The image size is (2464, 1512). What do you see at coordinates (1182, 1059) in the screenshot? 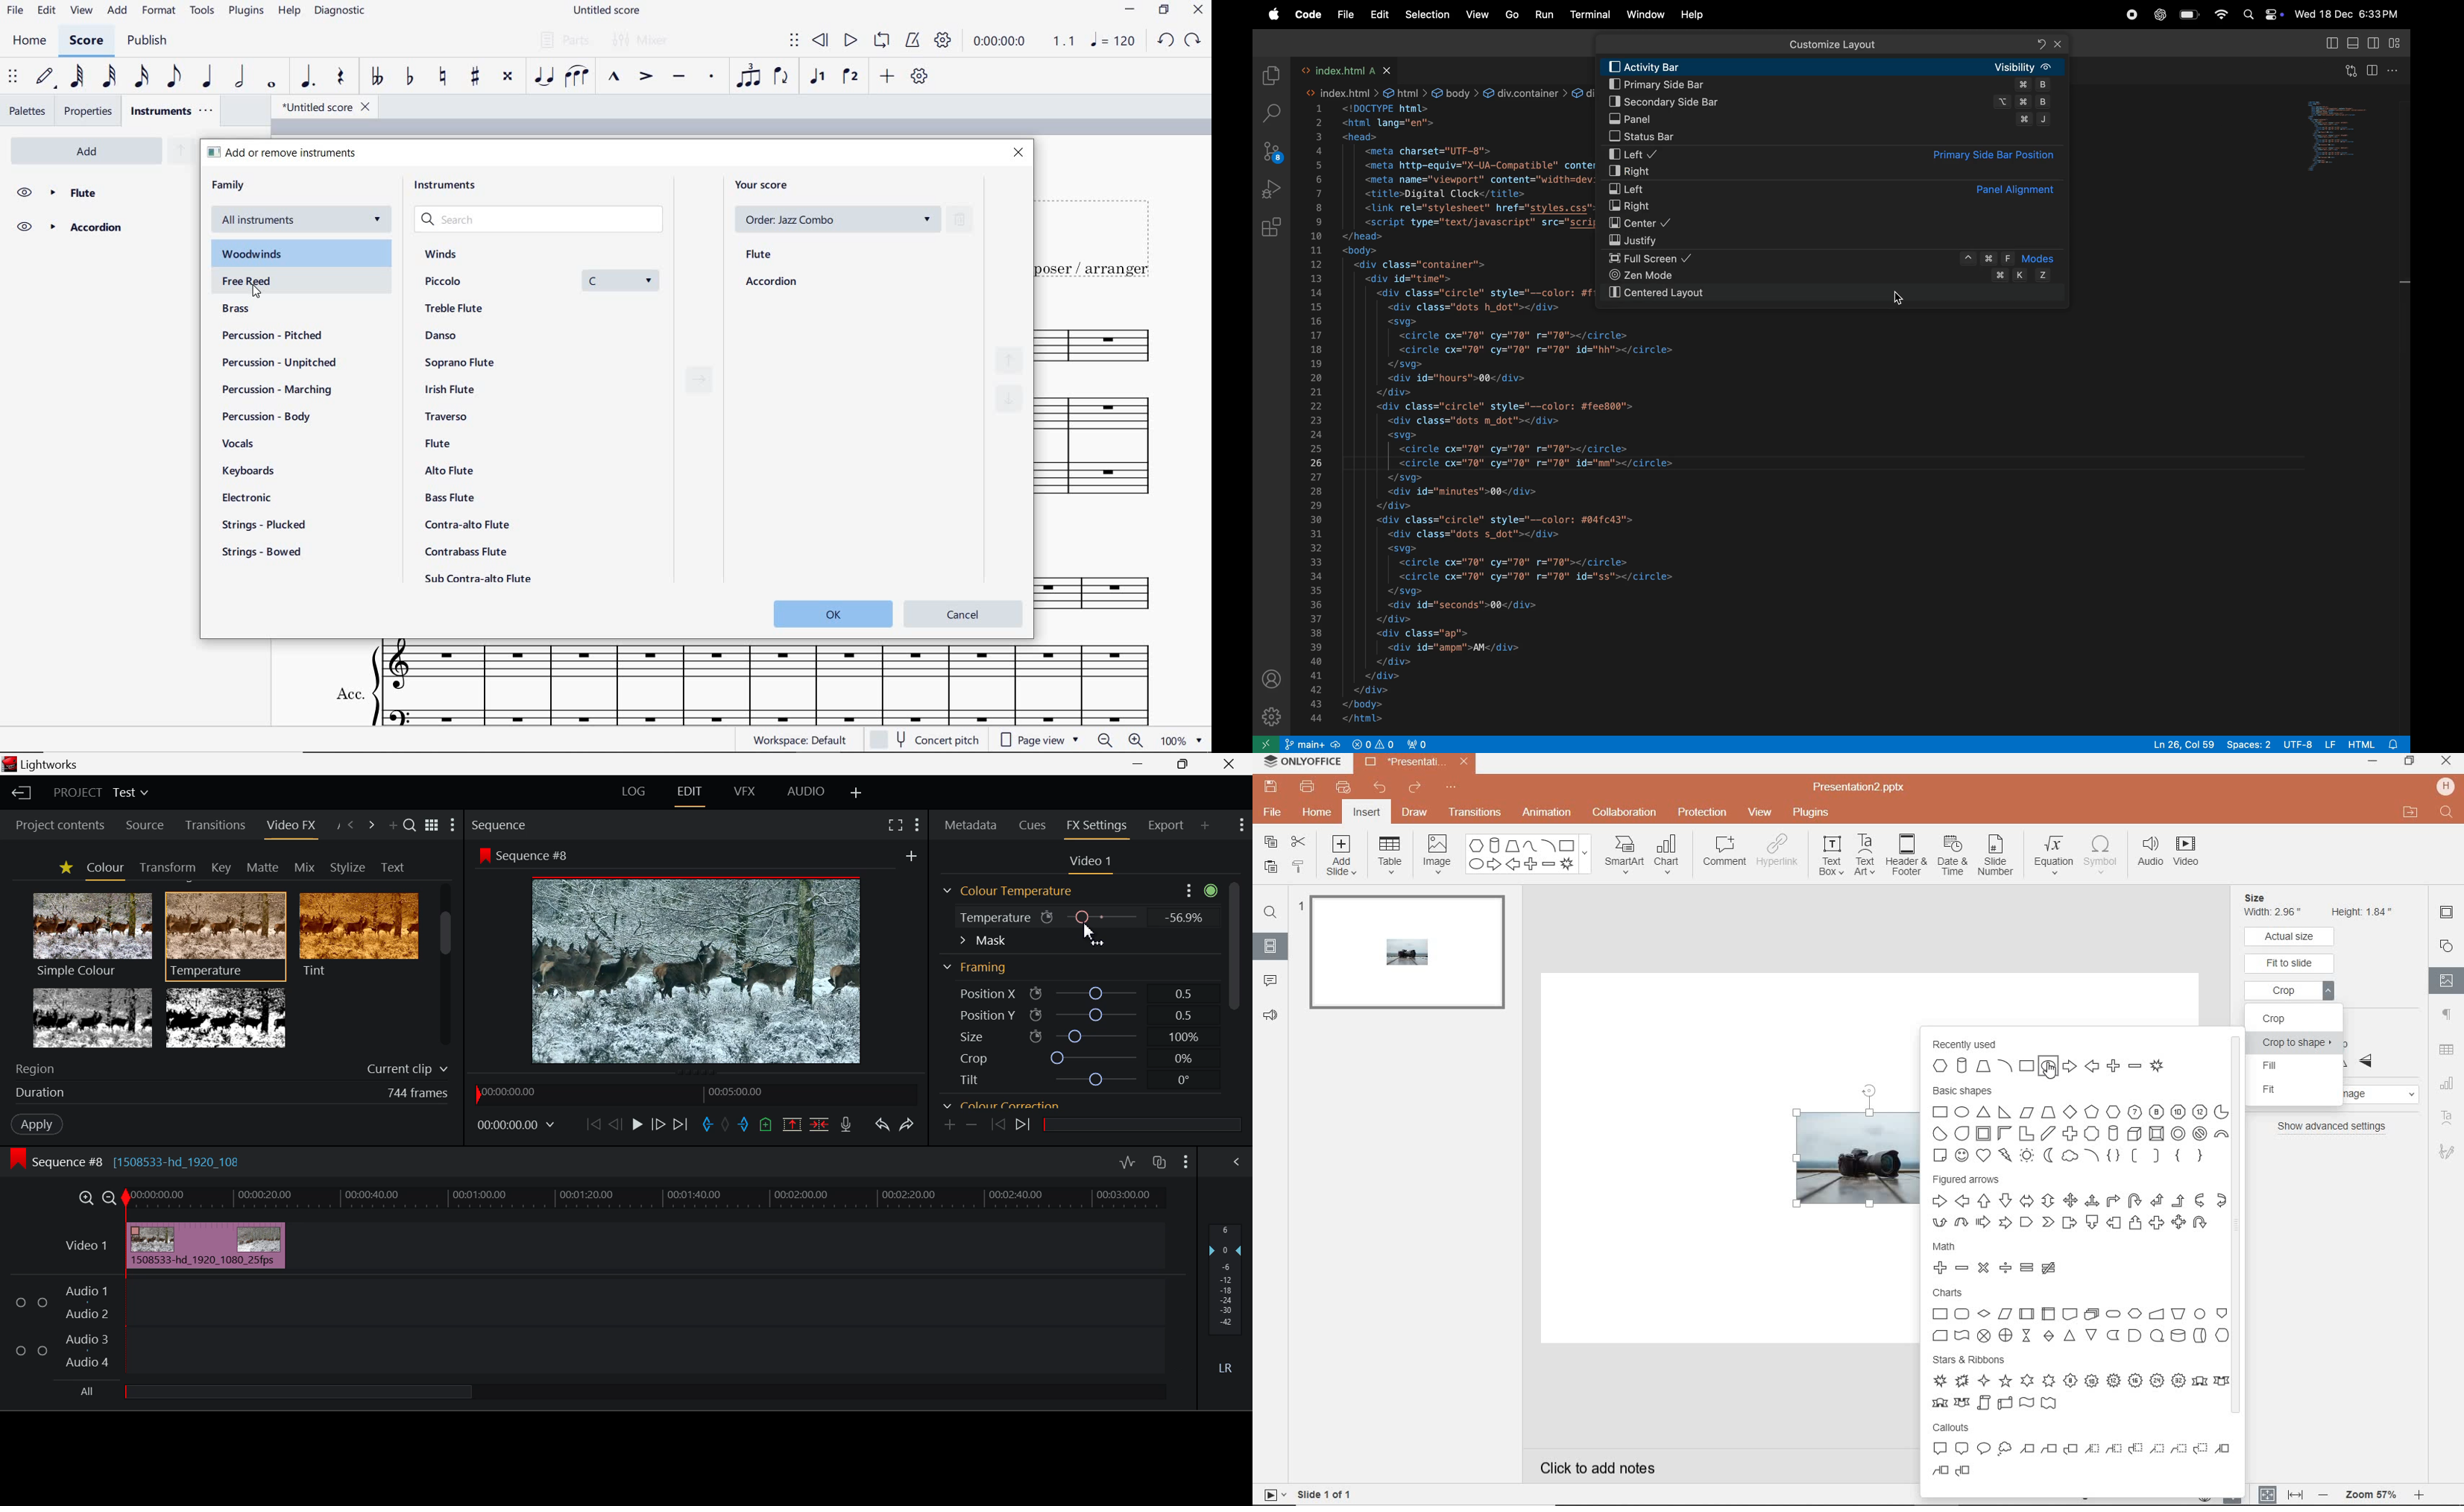
I see `0%` at bounding box center [1182, 1059].